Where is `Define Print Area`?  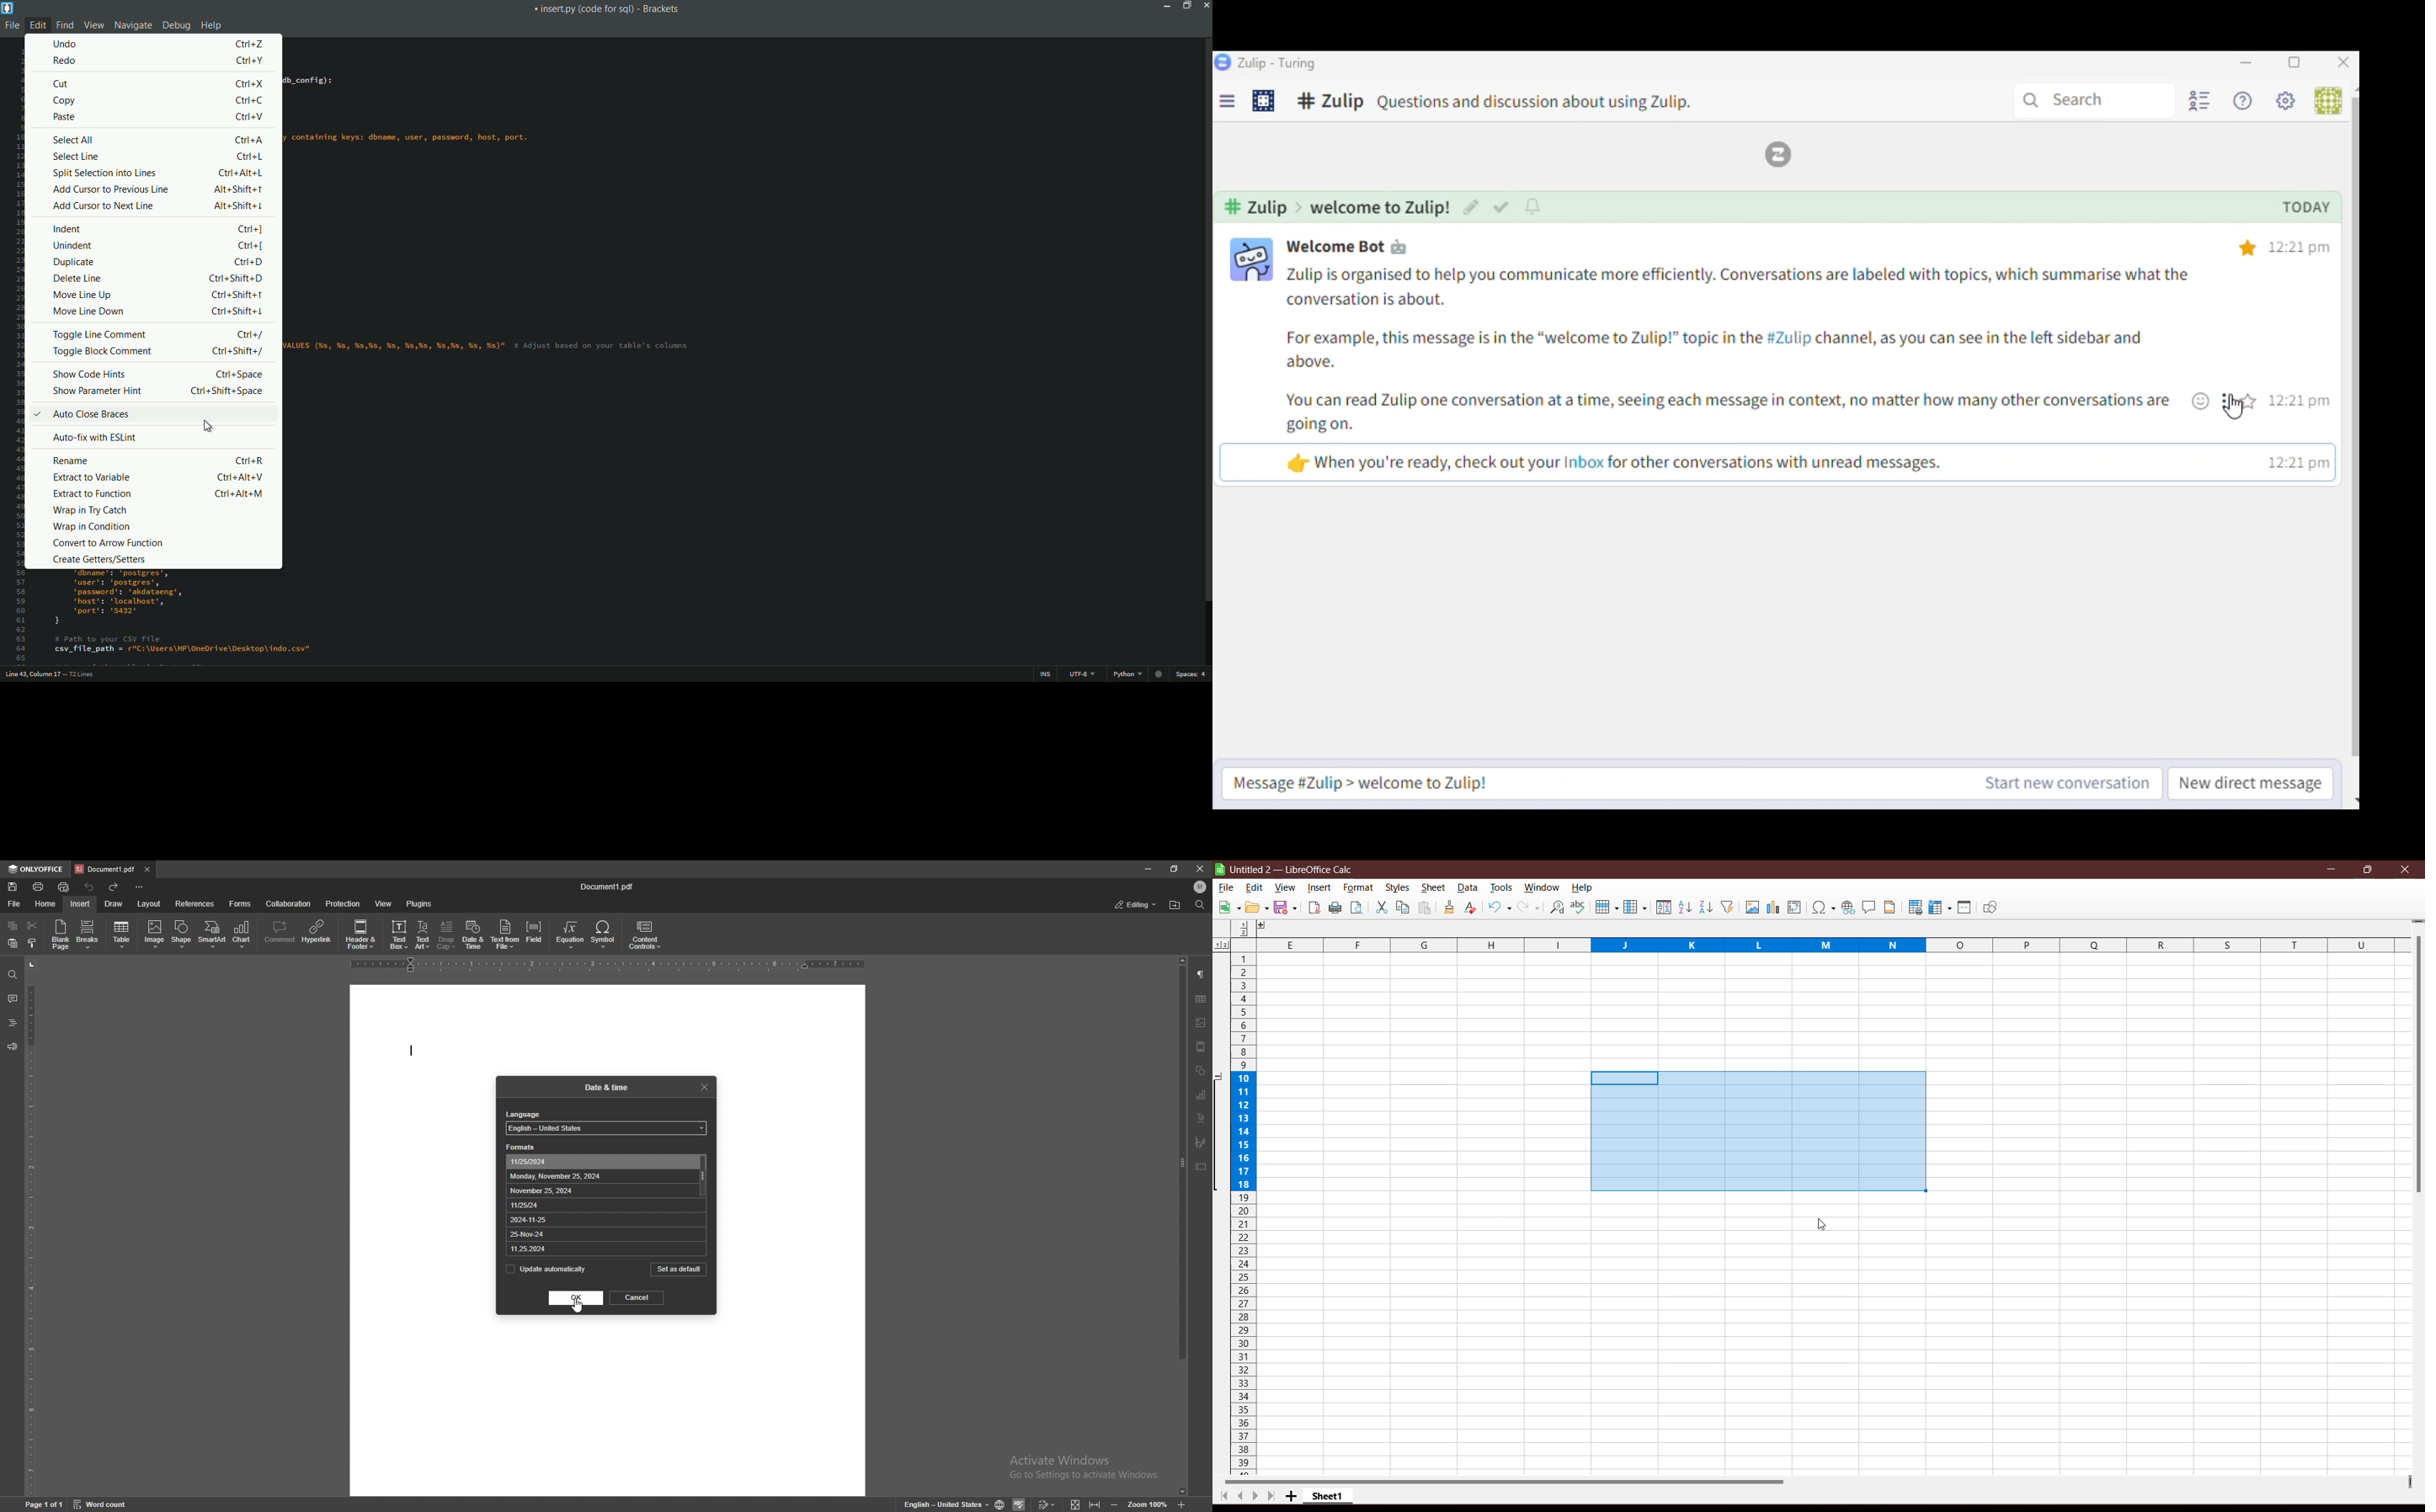
Define Print Area is located at coordinates (1915, 908).